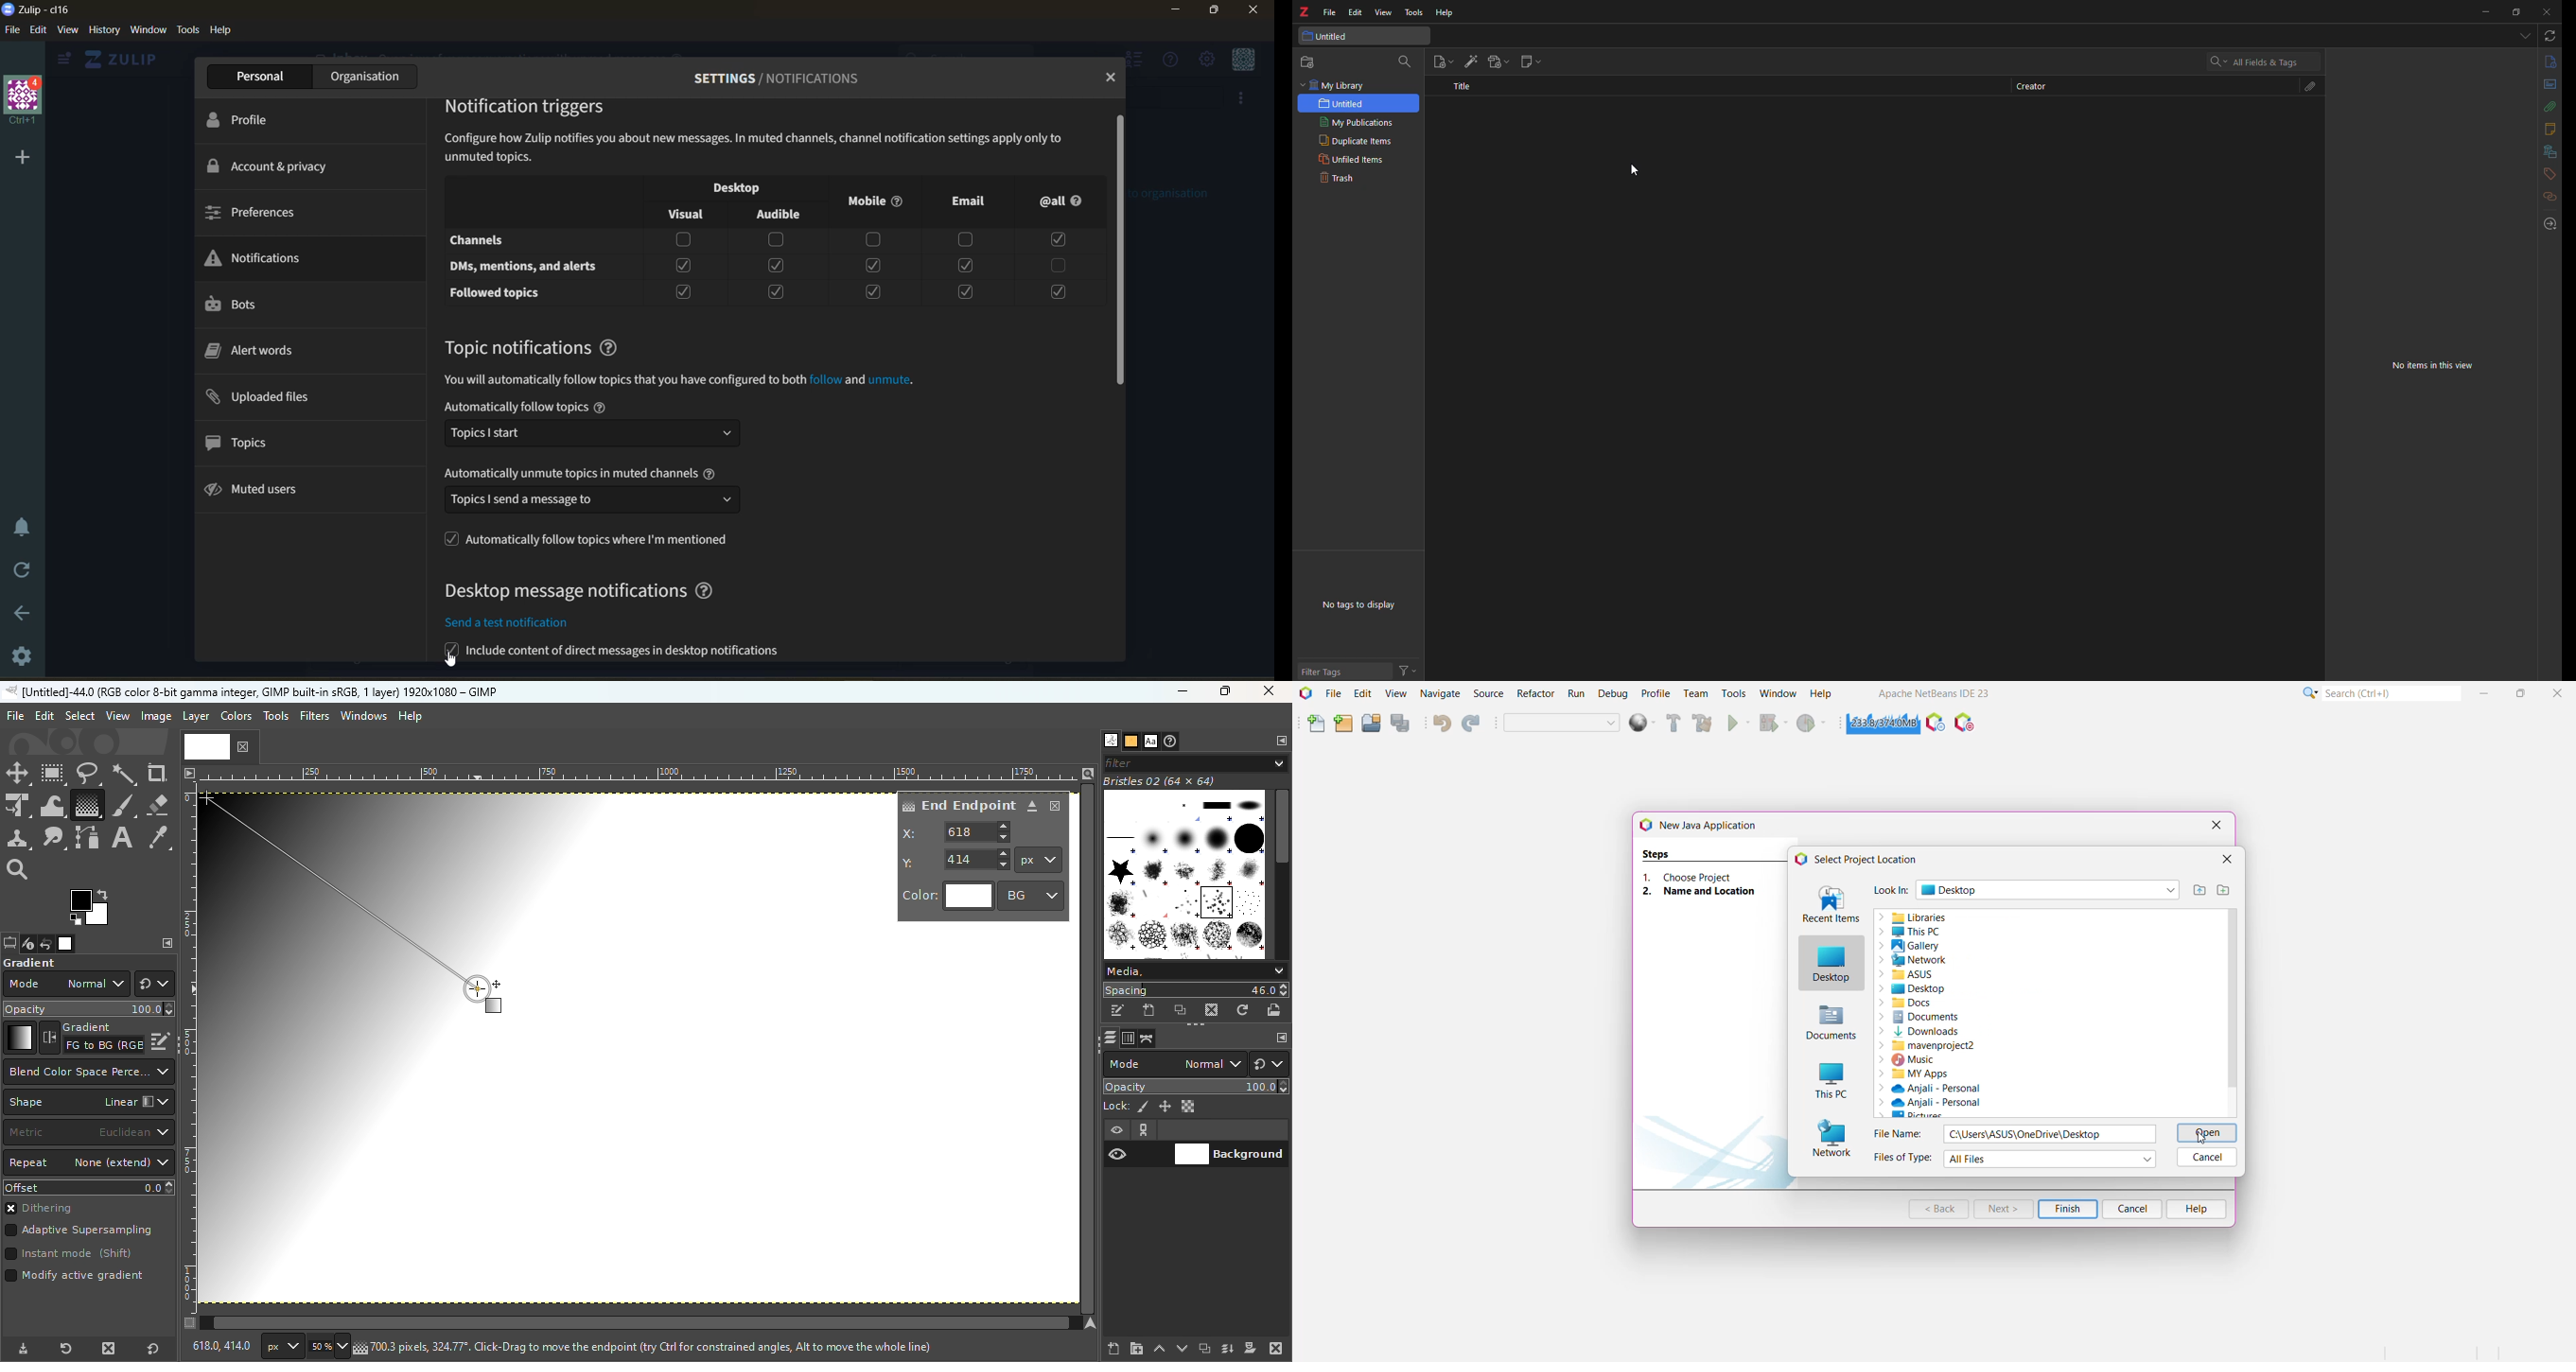  Describe the element at coordinates (11, 29) in the screenshot. I see `file` at that location.